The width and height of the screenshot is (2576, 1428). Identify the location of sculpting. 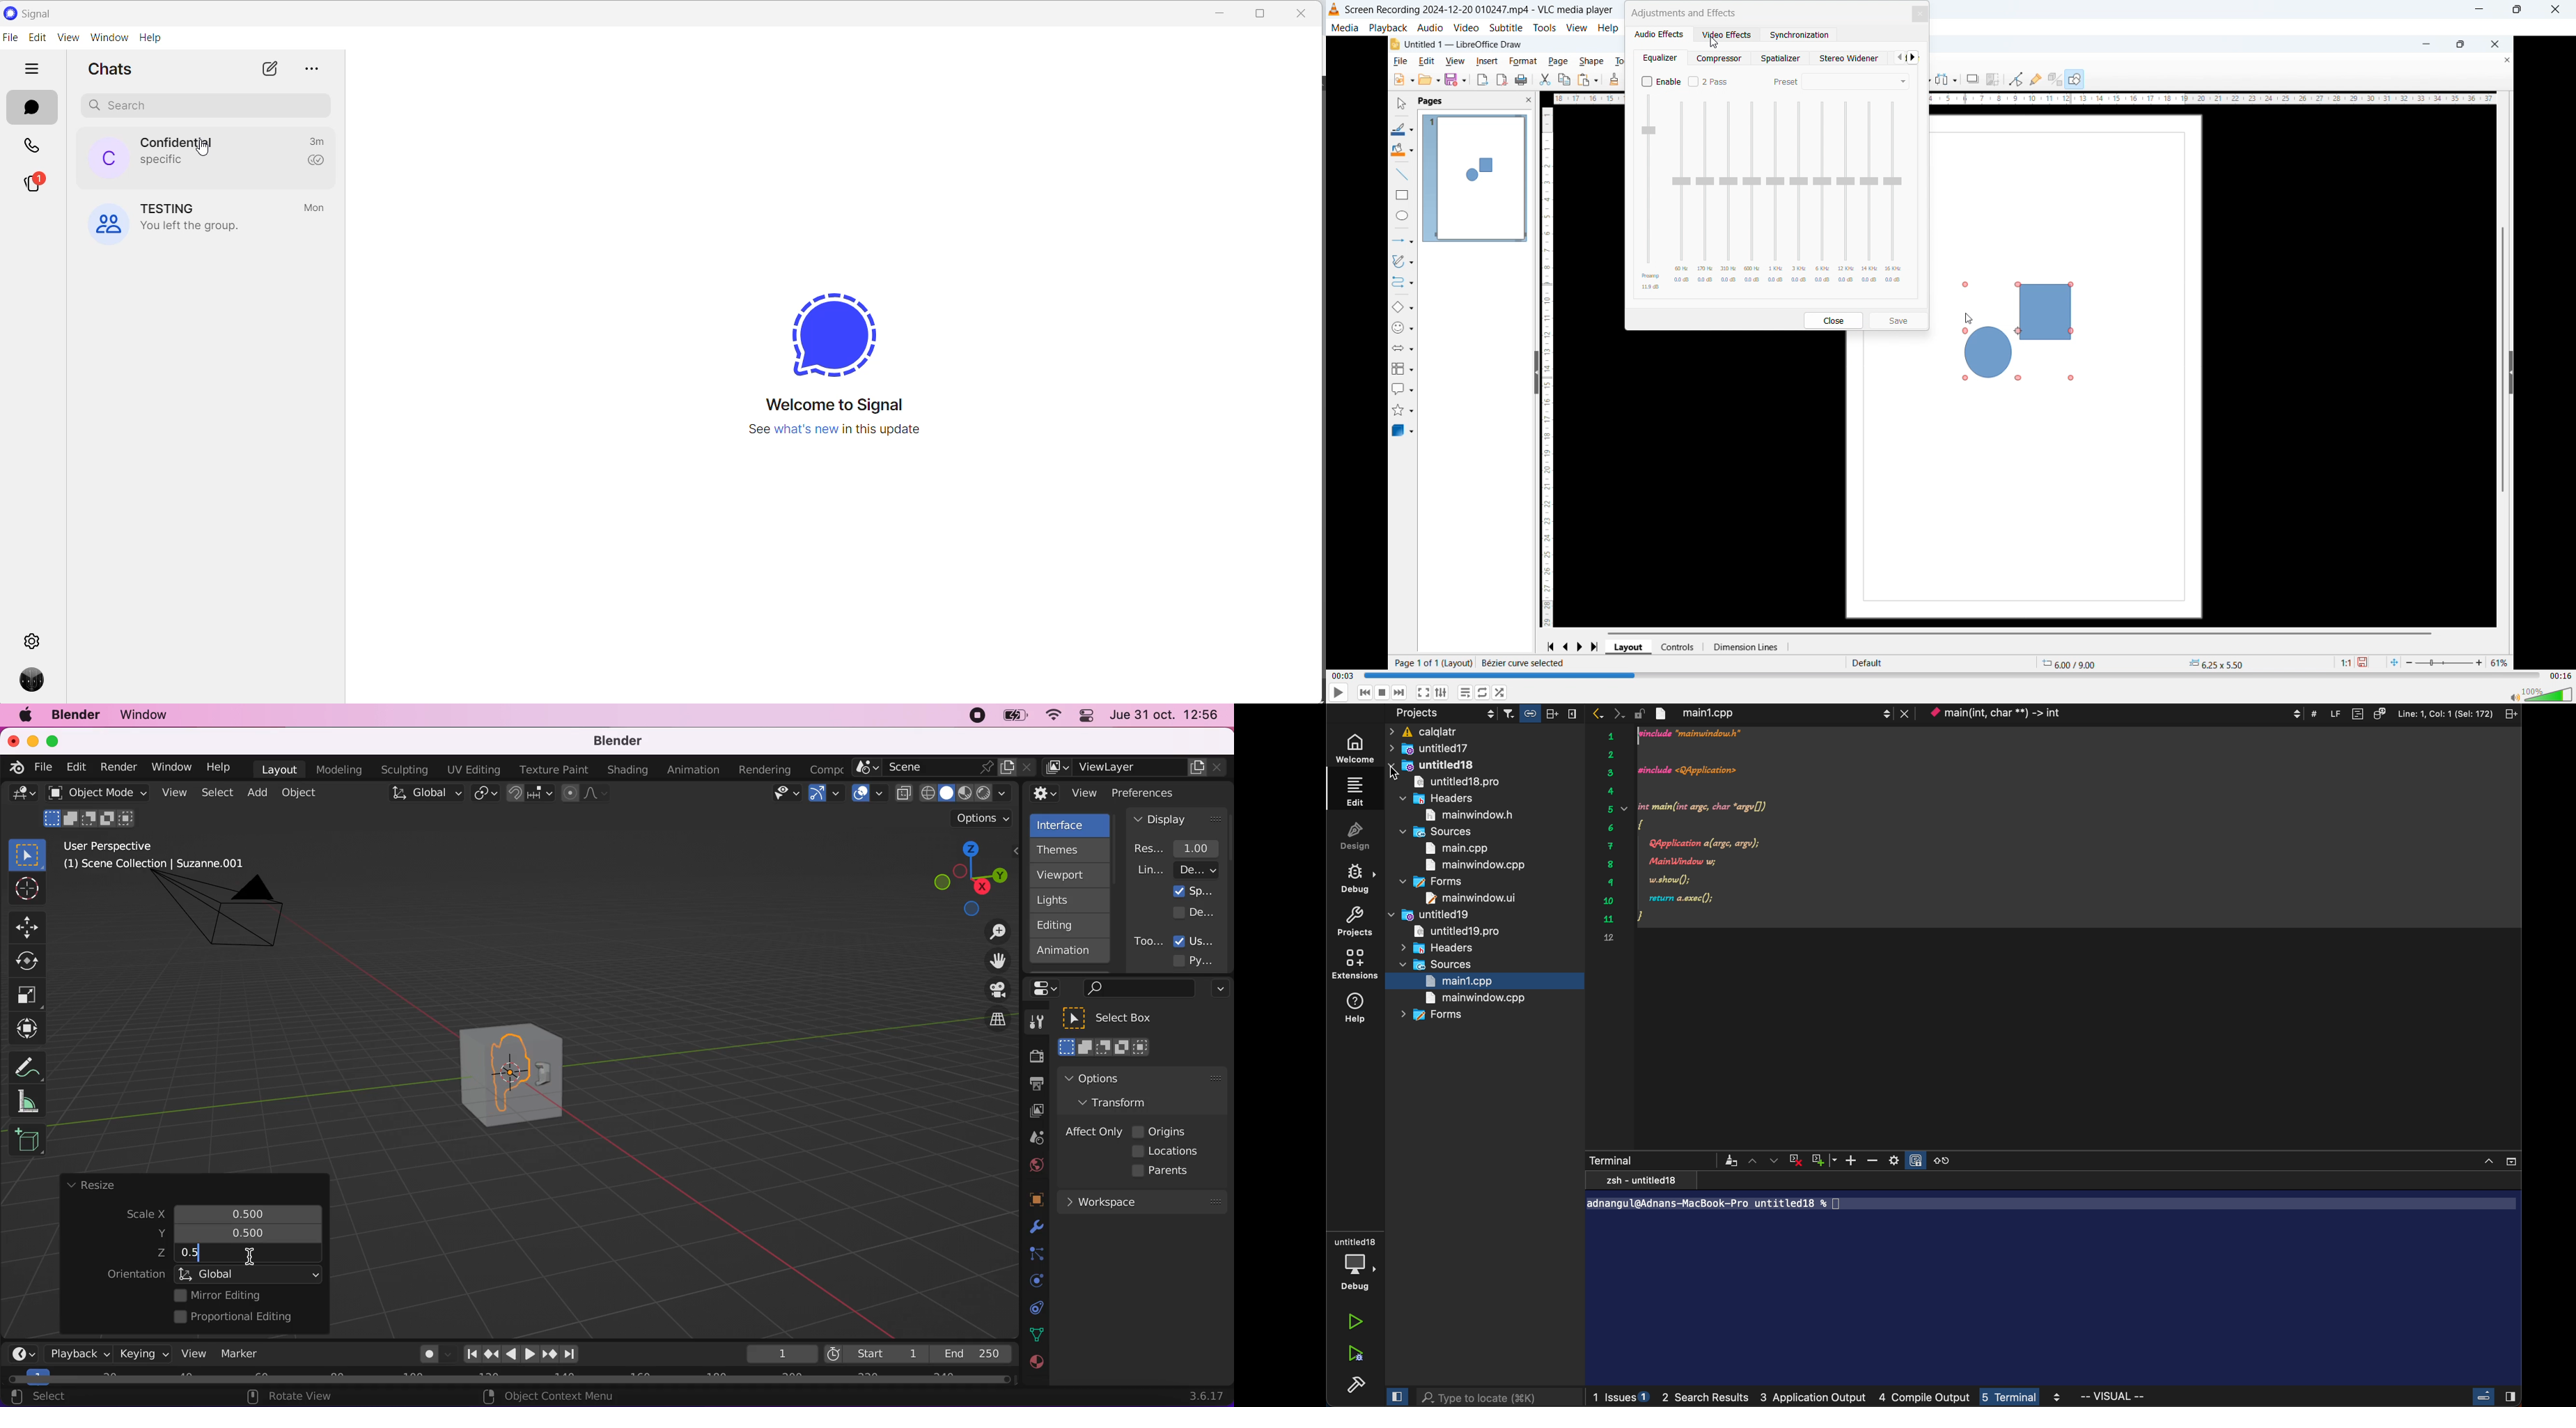
(402, 769).